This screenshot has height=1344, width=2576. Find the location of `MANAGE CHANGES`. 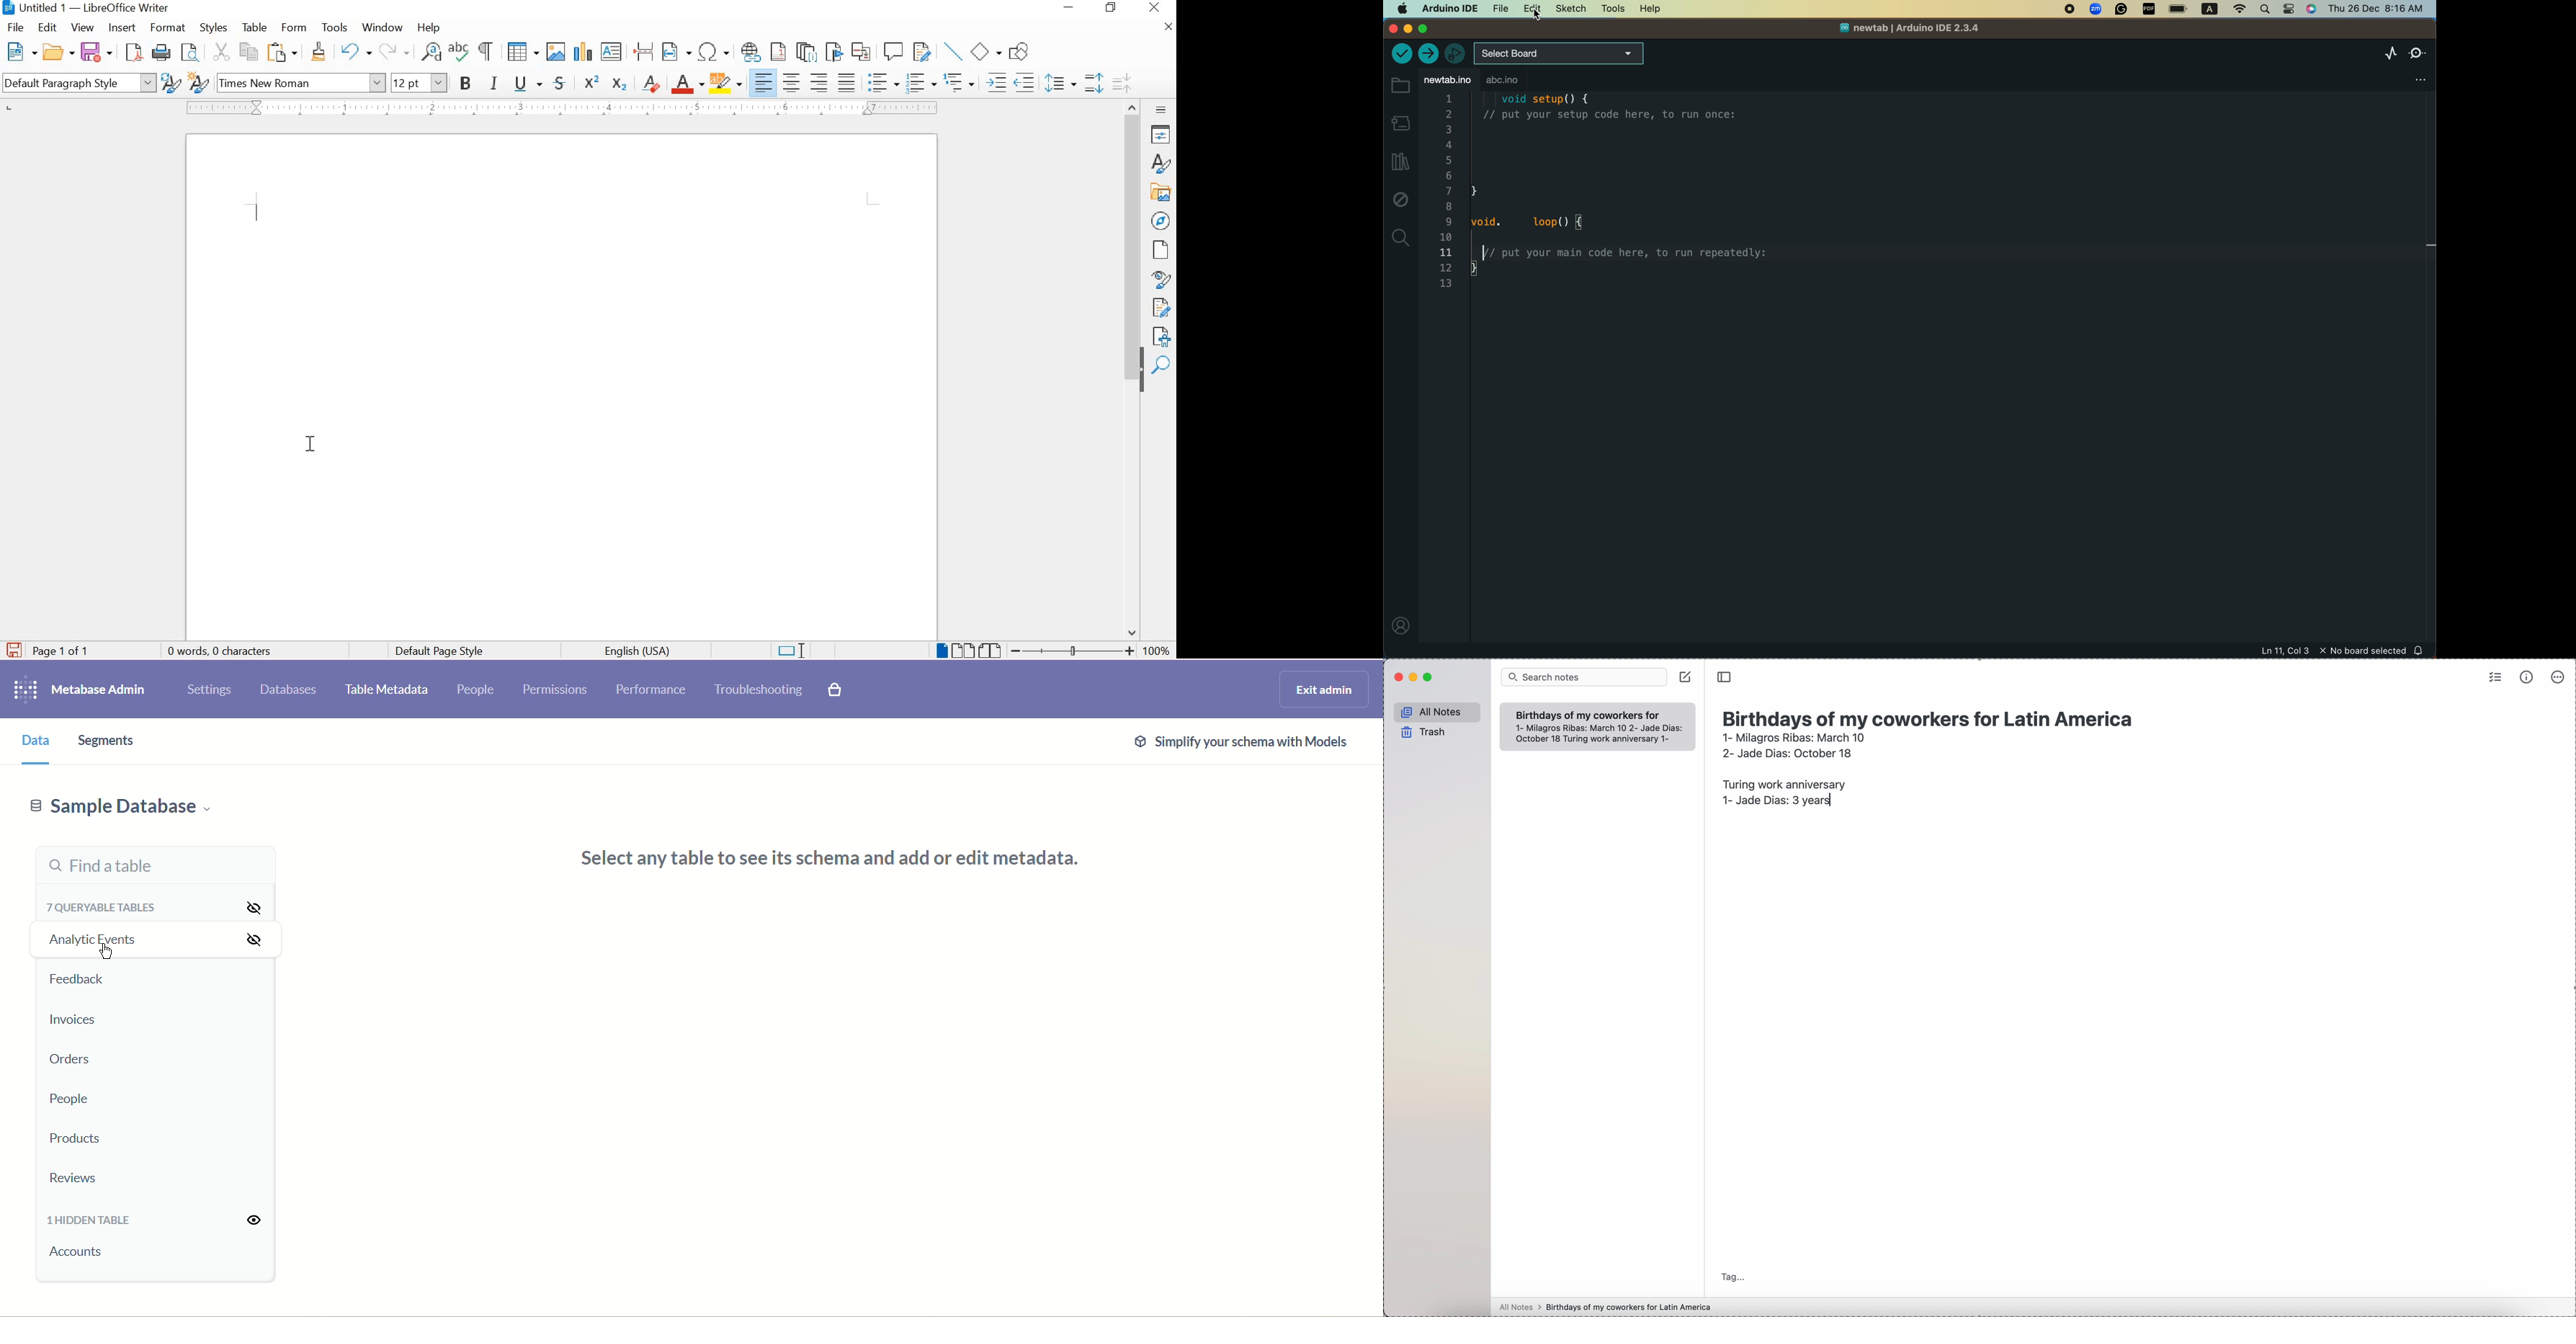

MANAGE CHANGES is located at coordinates (1163, 307).